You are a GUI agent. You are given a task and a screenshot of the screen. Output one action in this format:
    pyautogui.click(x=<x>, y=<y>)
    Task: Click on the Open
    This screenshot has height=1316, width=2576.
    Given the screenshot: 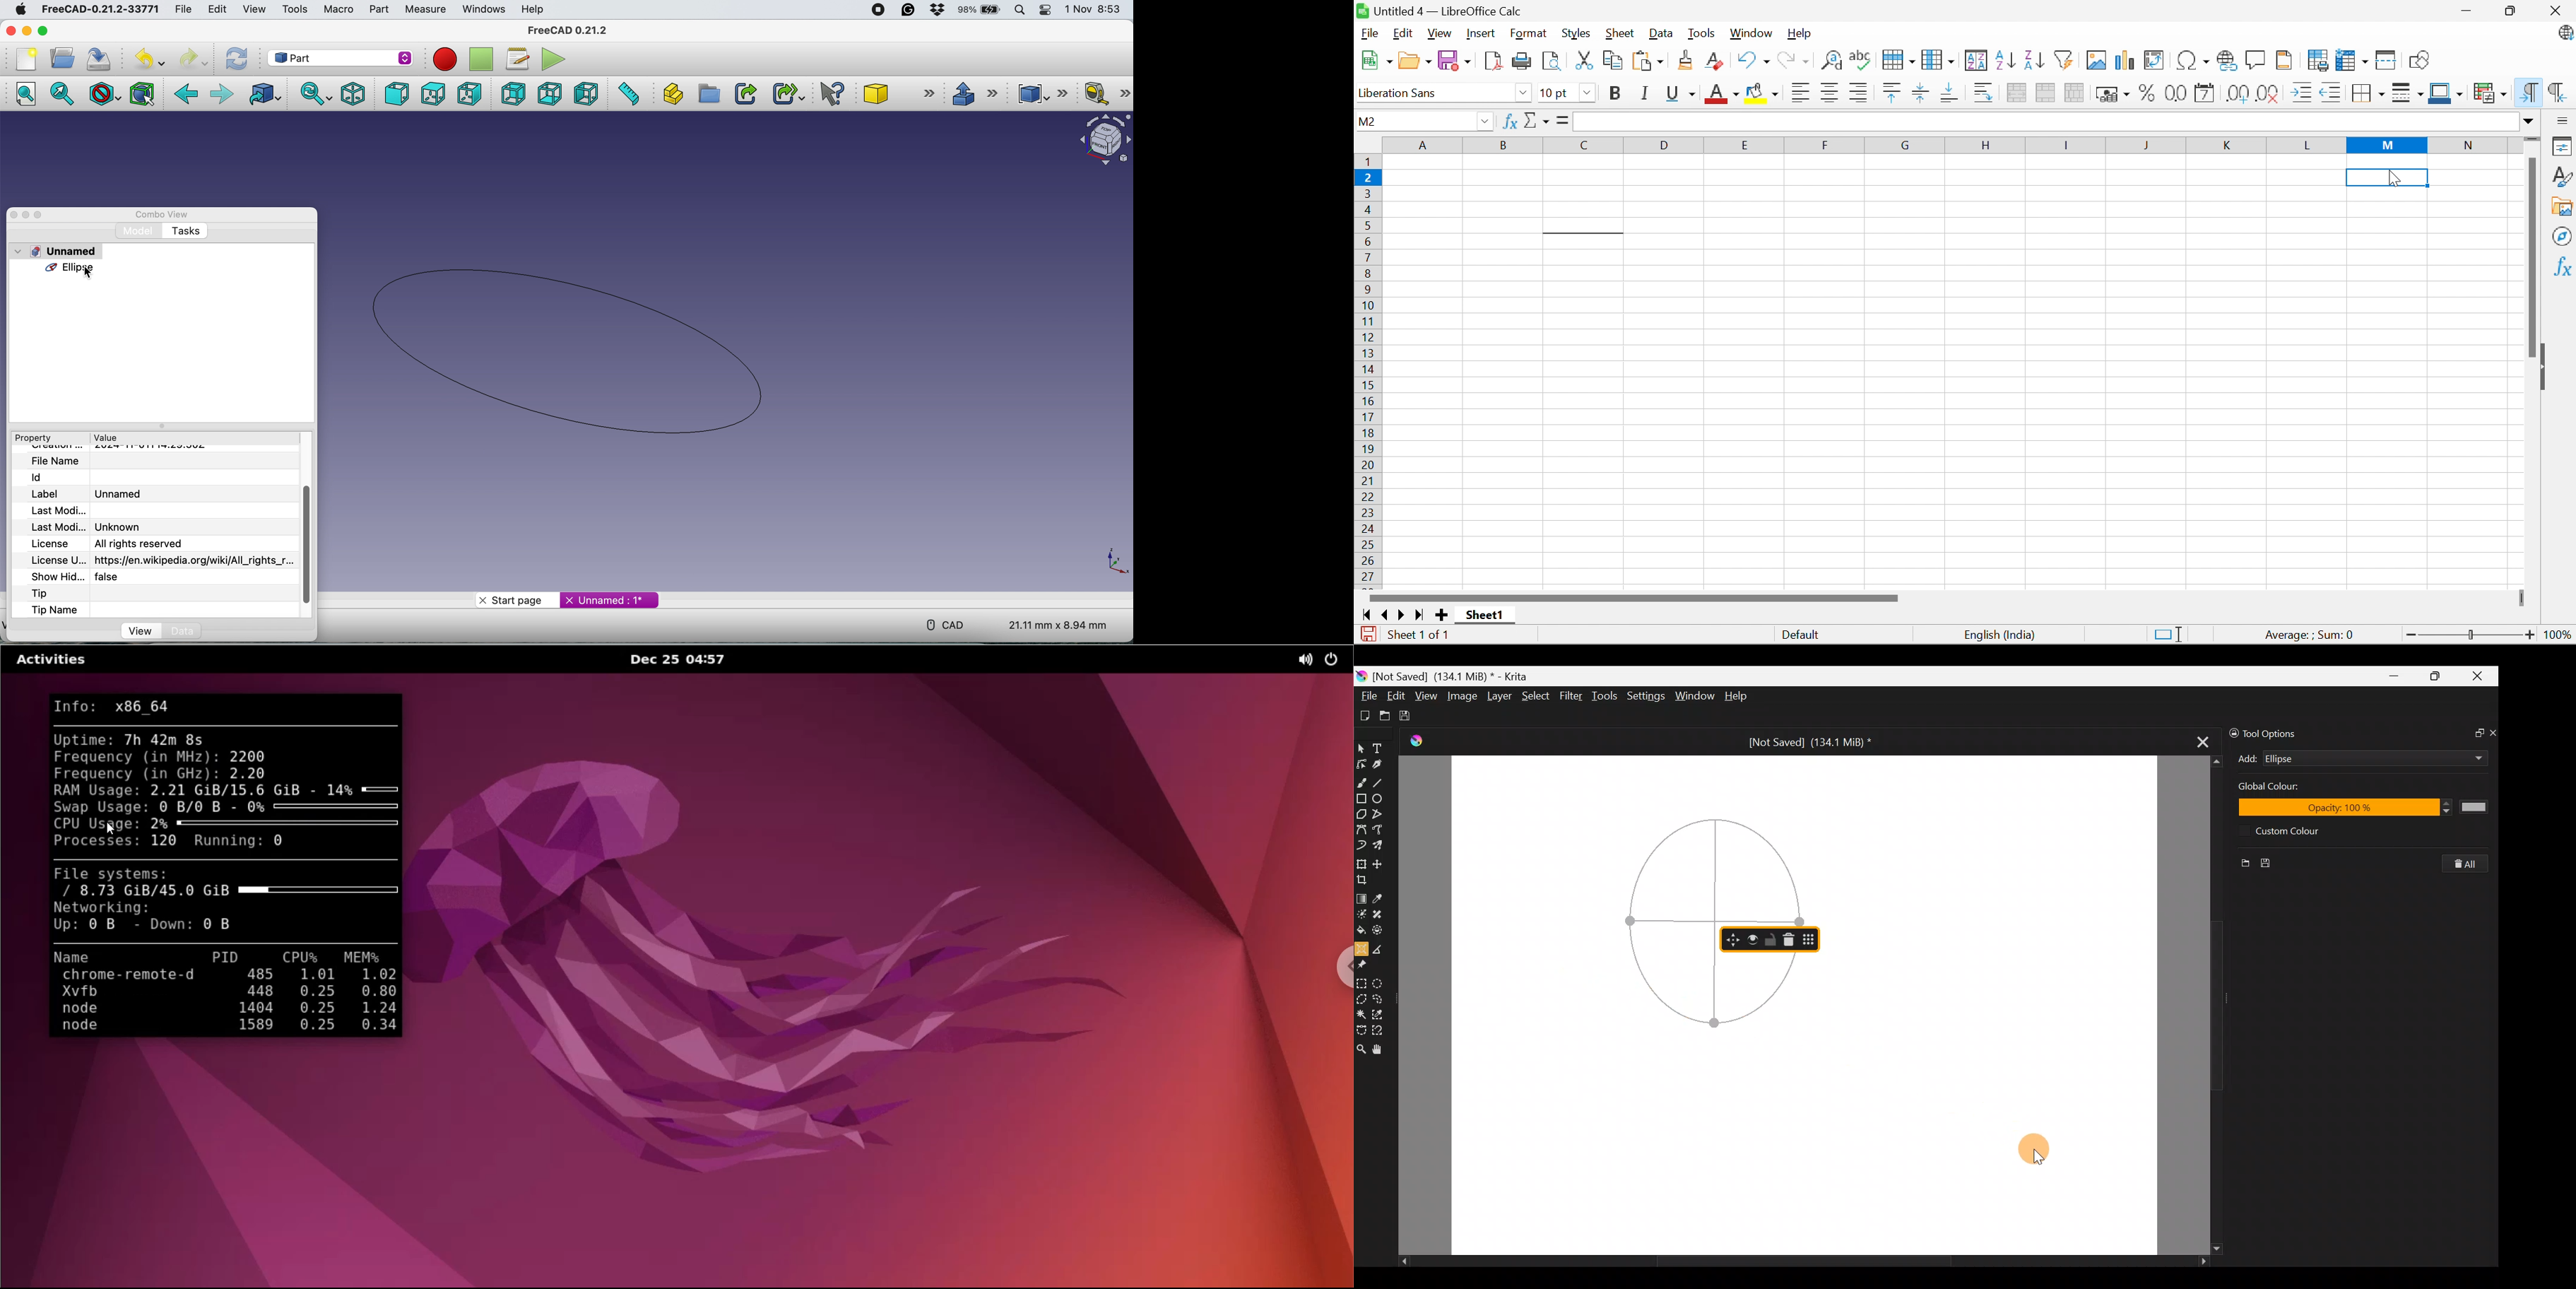 What is the action you would take?
    pyautogui.click(x=1415, y=61)
    